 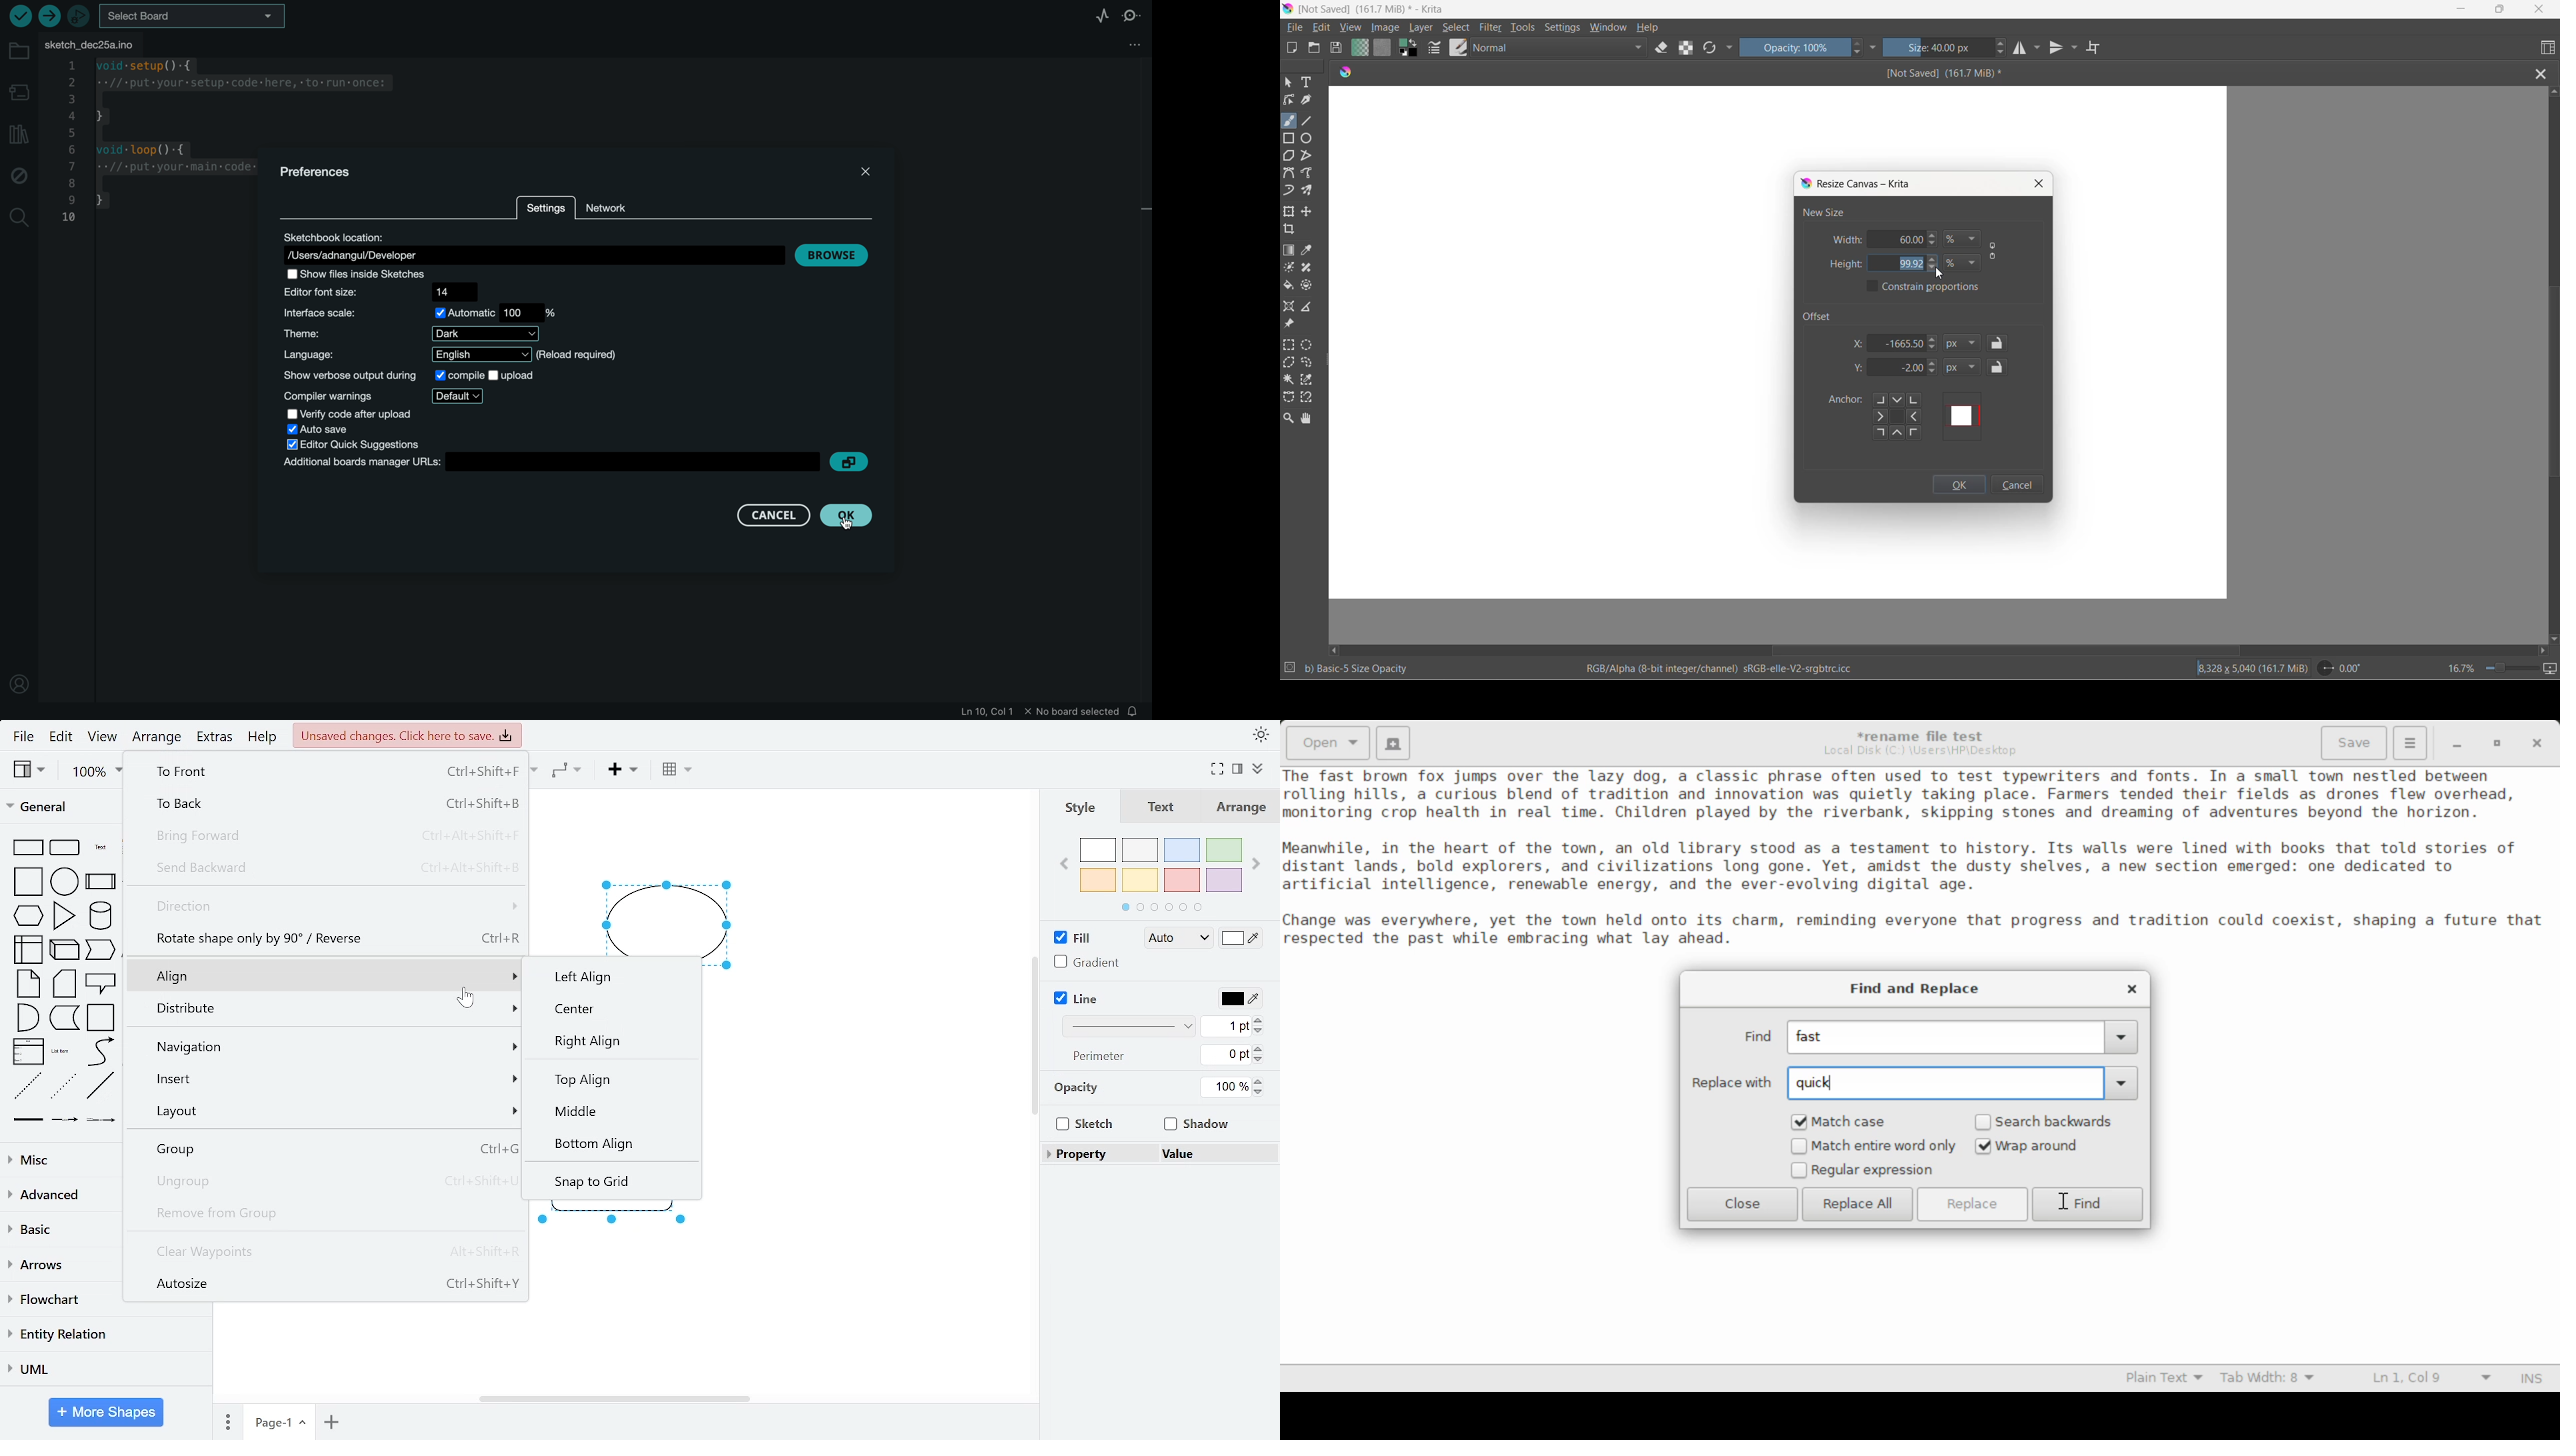 I want to click on auto  save, so click(x=326, y=430).